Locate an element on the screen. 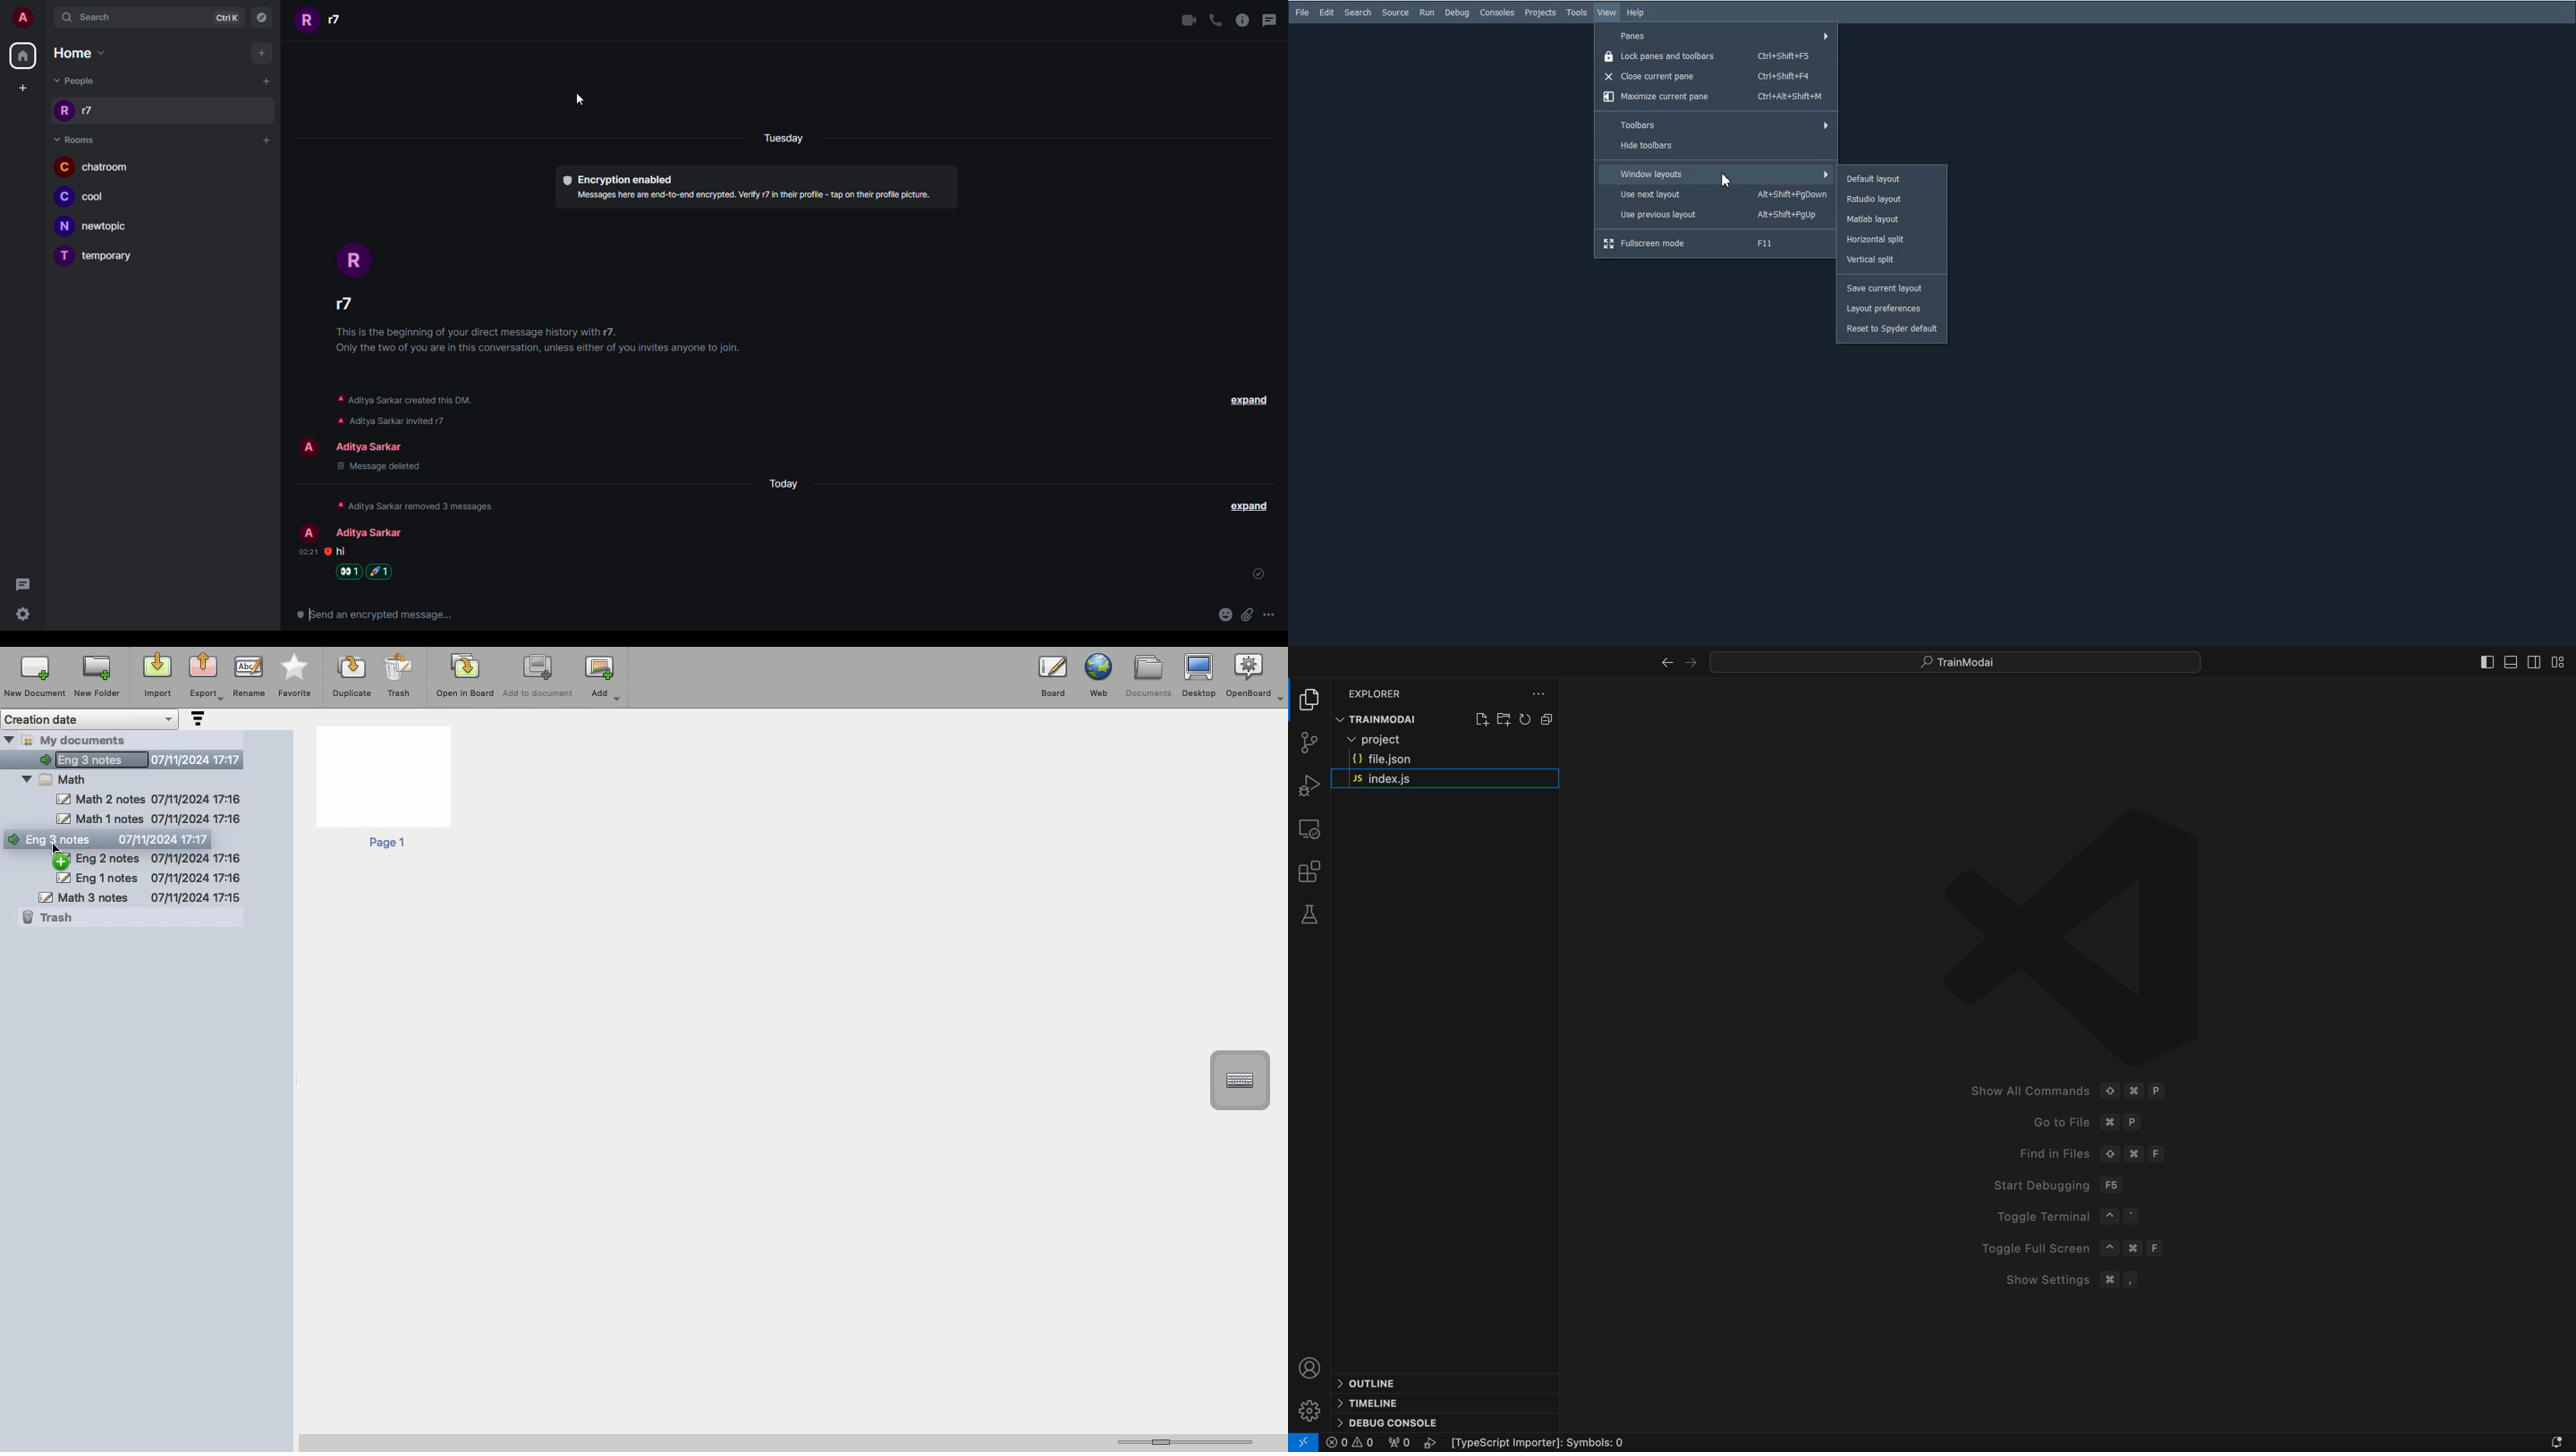 This screenshot has width=2576, height=1456. voice call is located at coordinates (1215, 19).